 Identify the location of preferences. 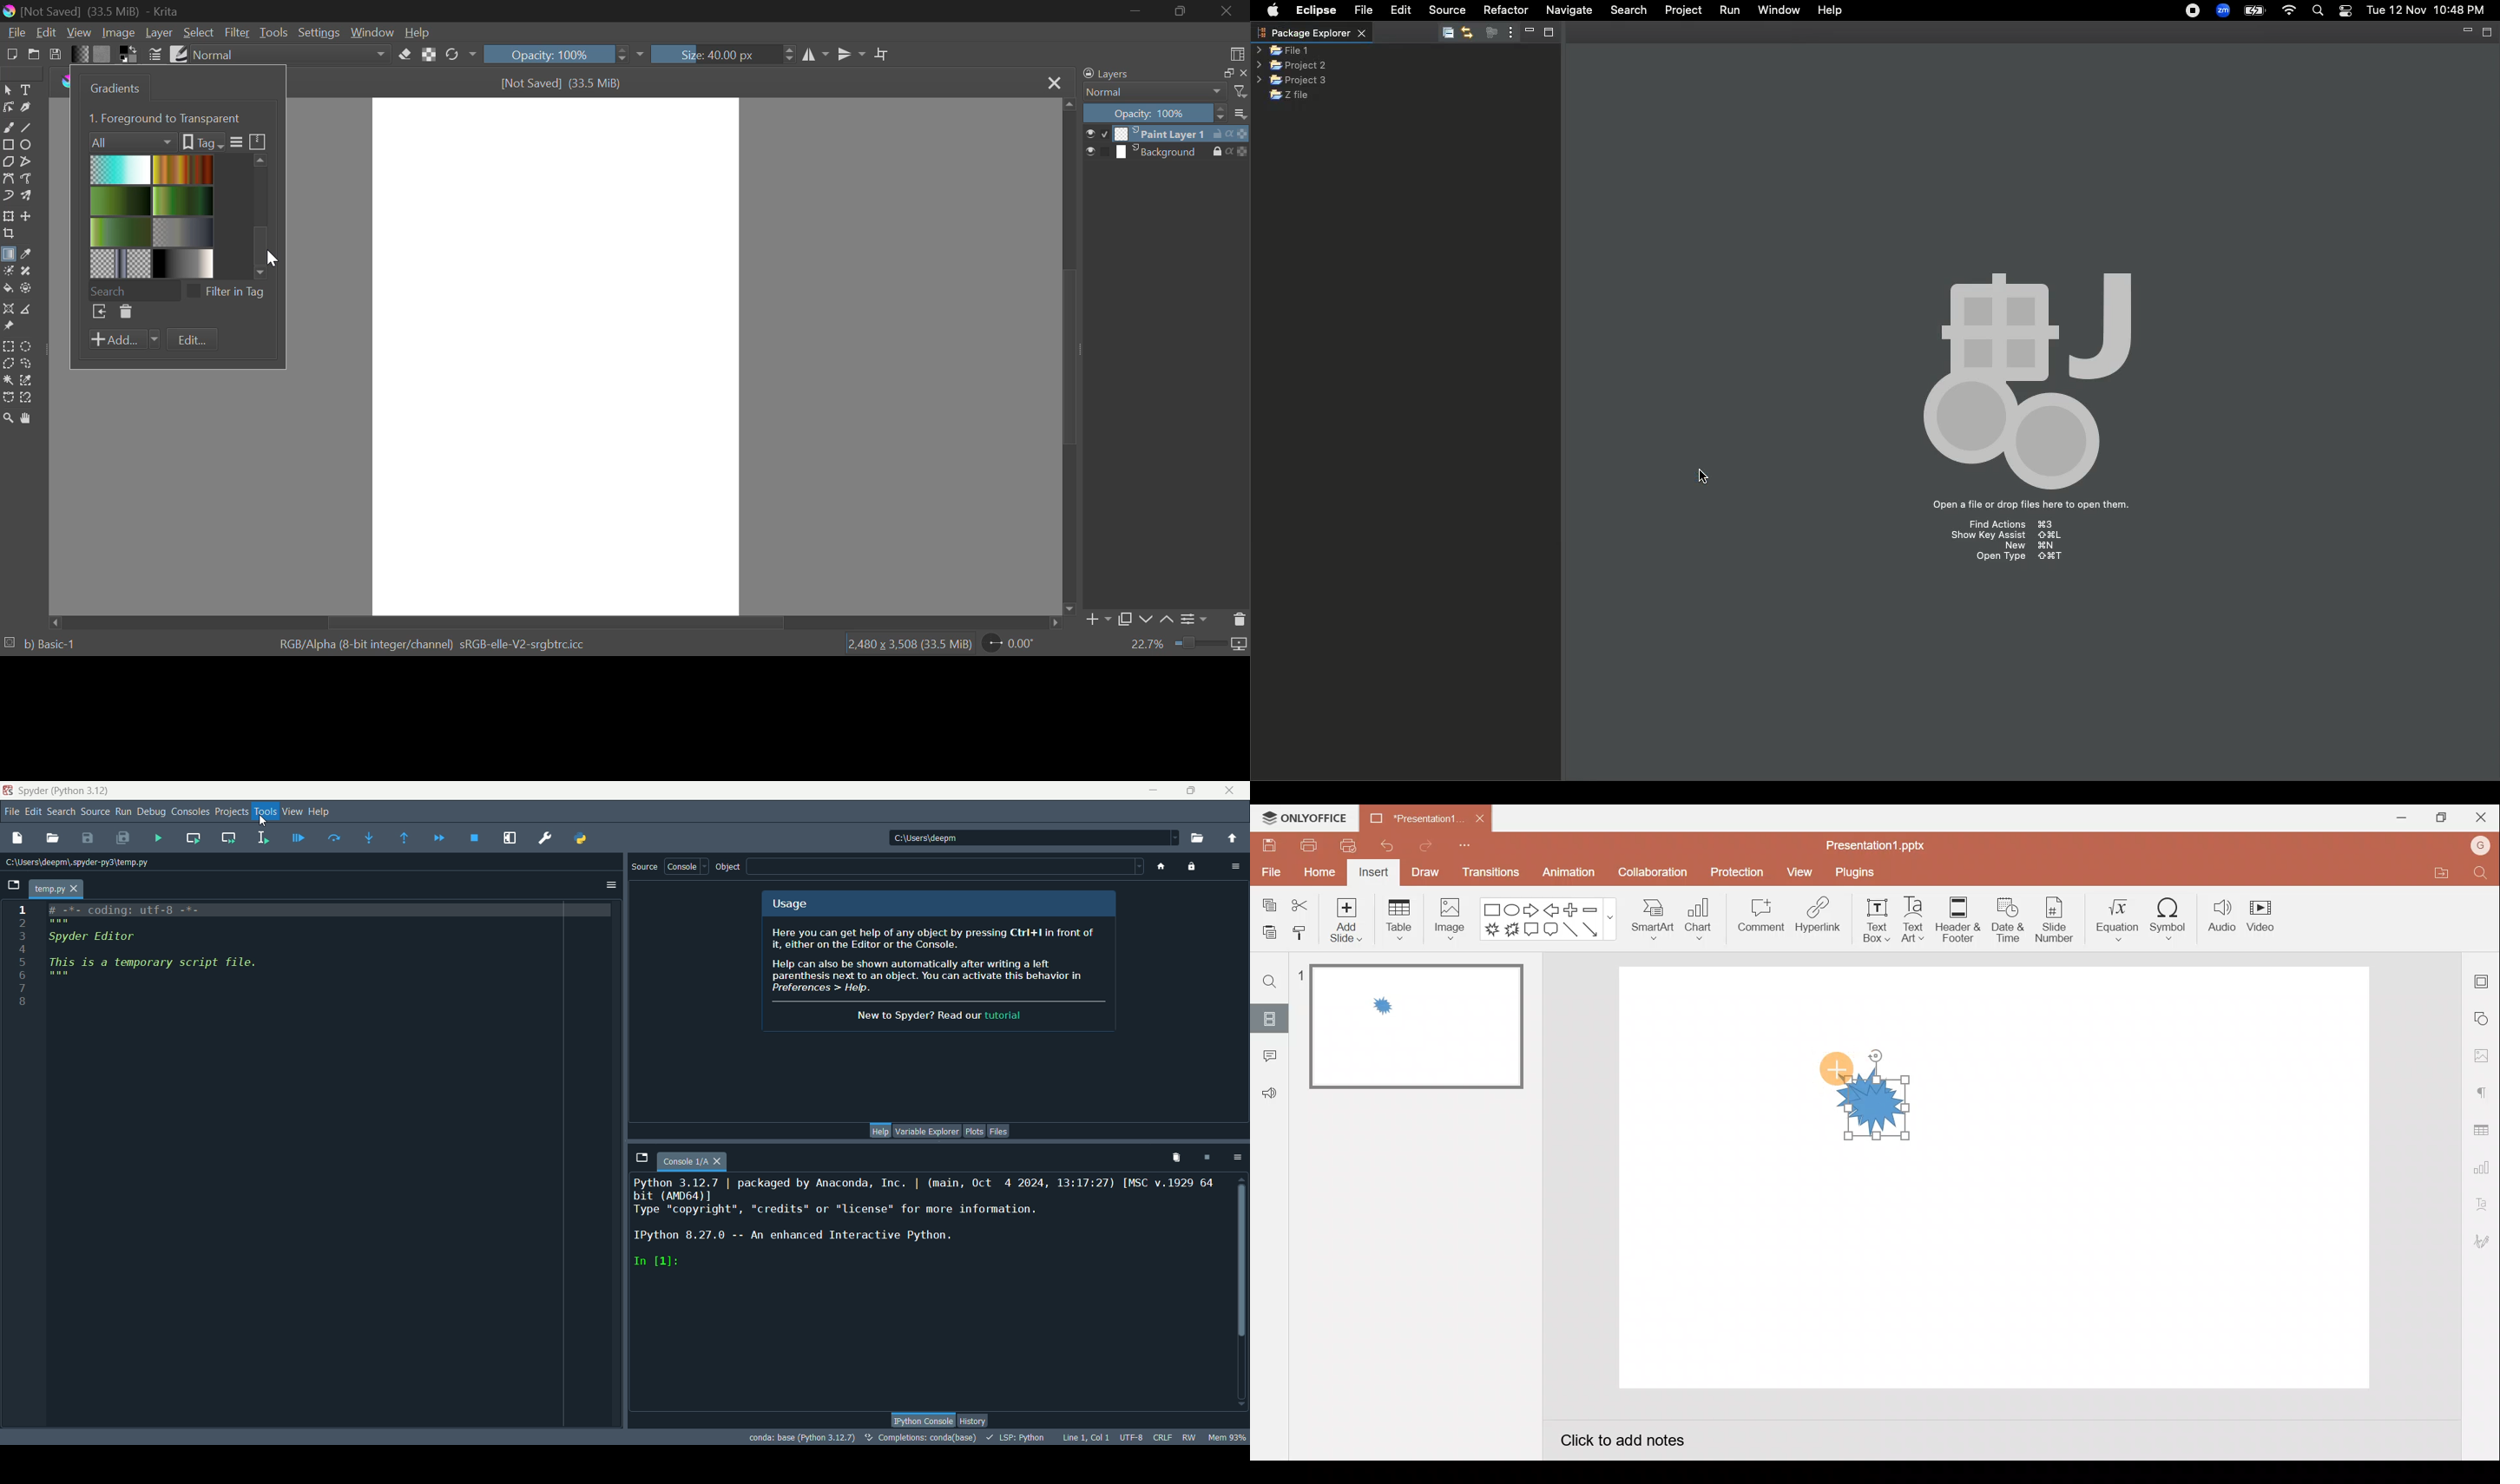
(544, 836).